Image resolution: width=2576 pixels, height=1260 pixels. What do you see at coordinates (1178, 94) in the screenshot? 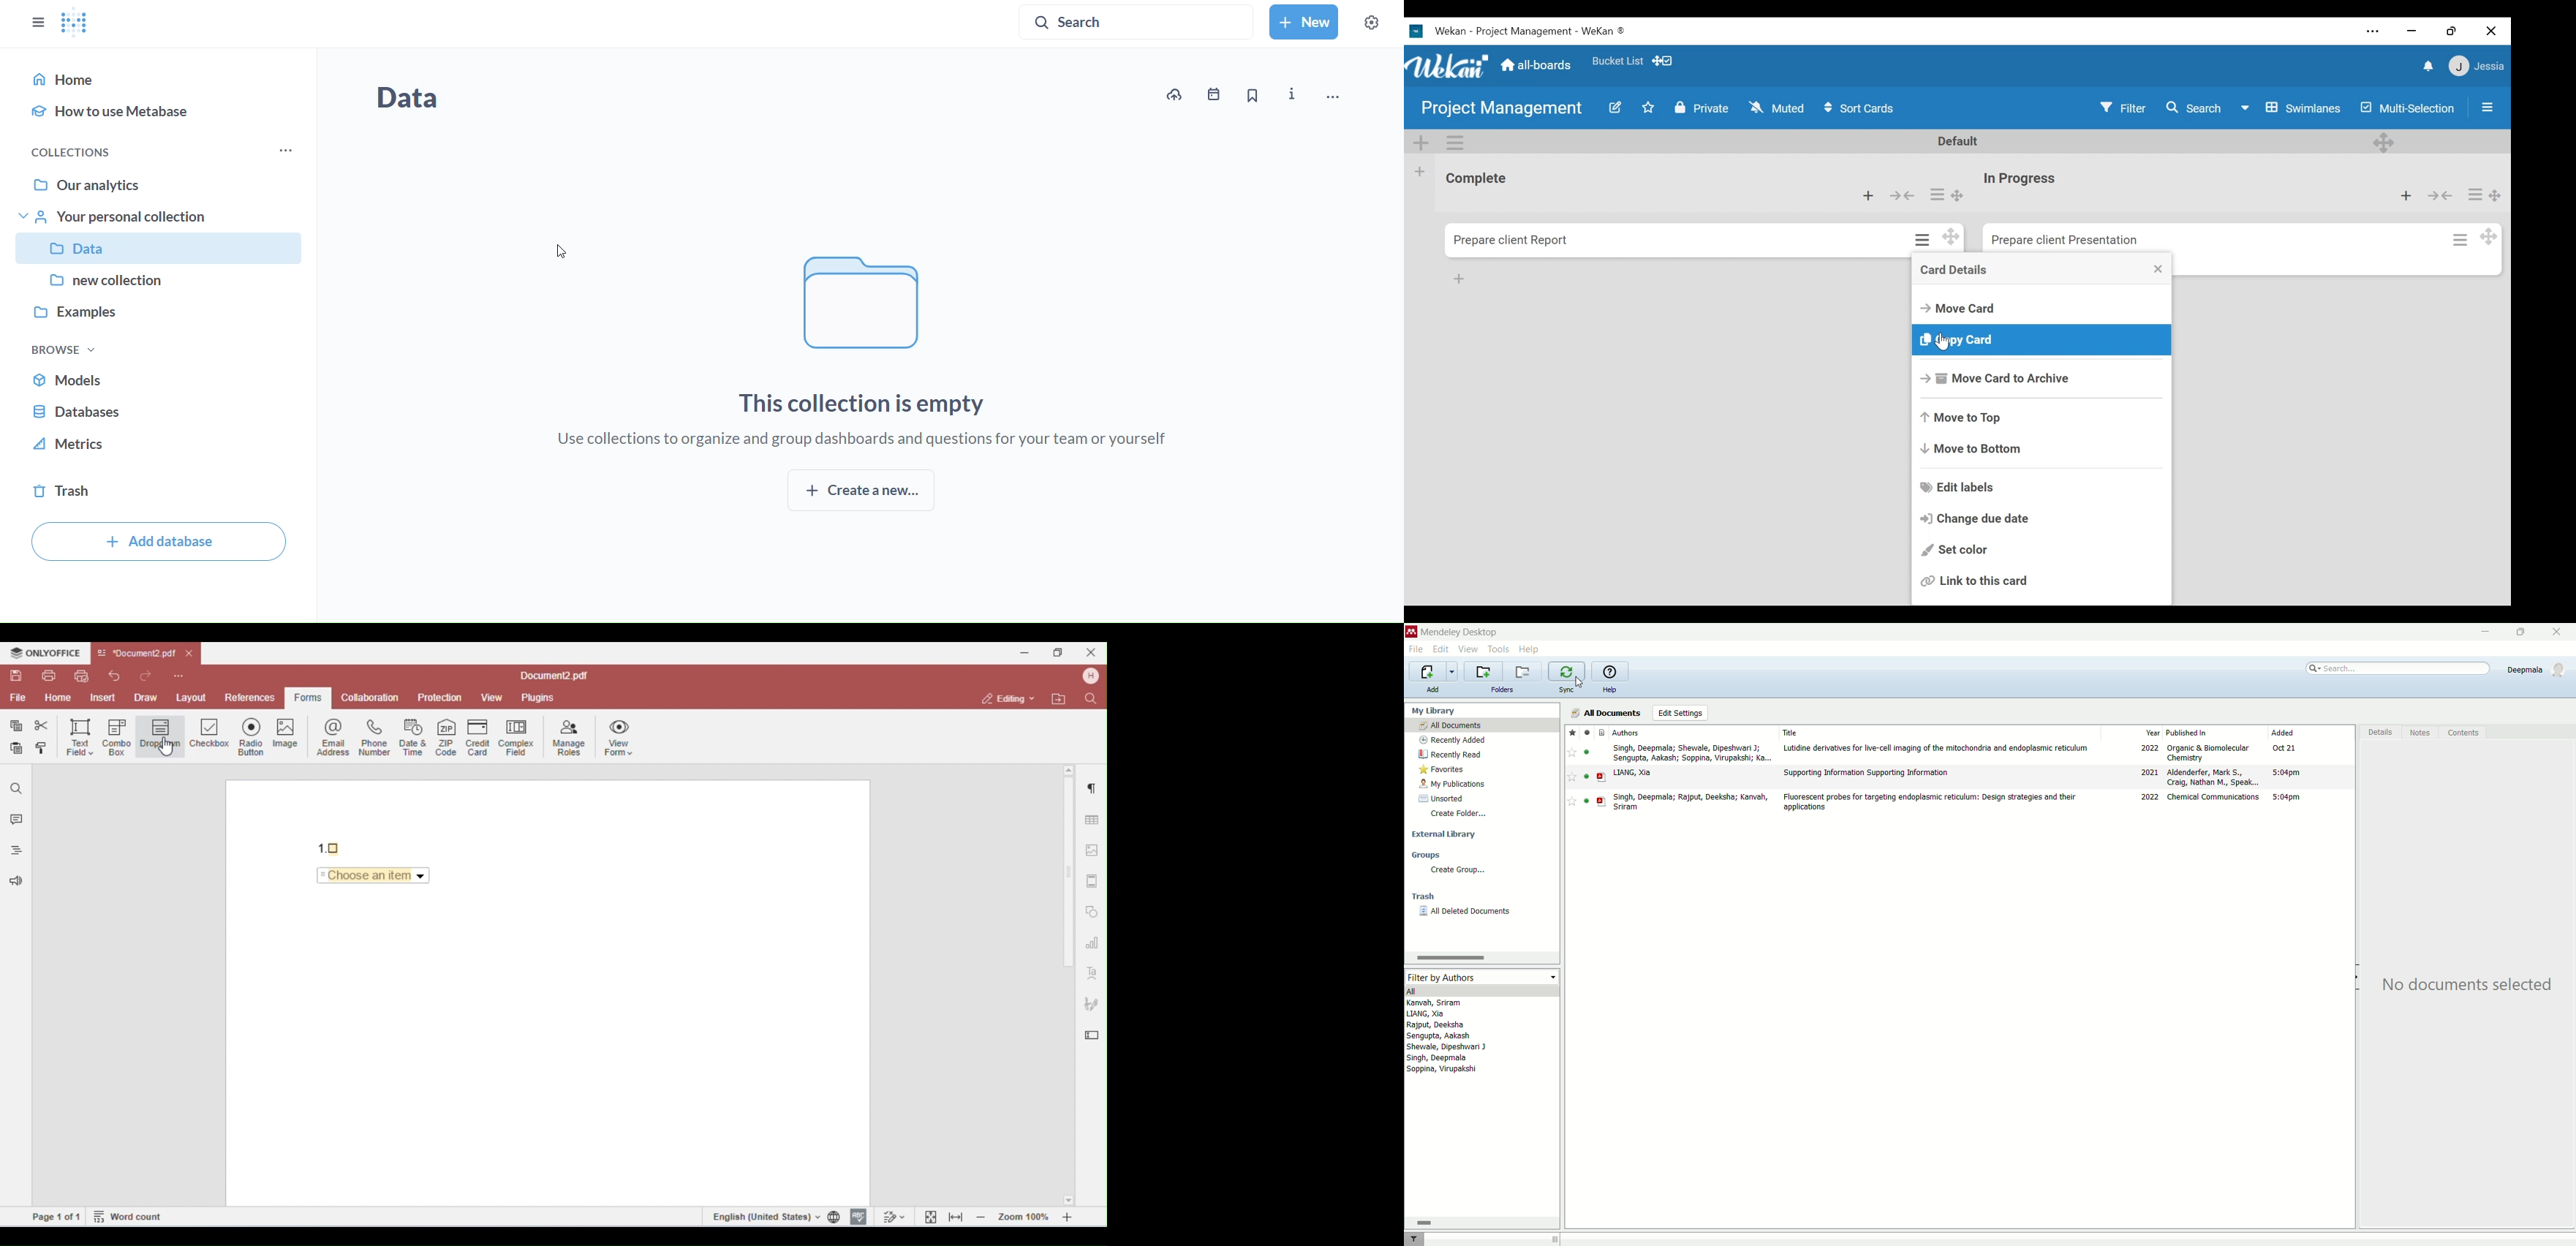
I see `upload data to prinka N J's personal collection` at bounding box center [1178, 94].